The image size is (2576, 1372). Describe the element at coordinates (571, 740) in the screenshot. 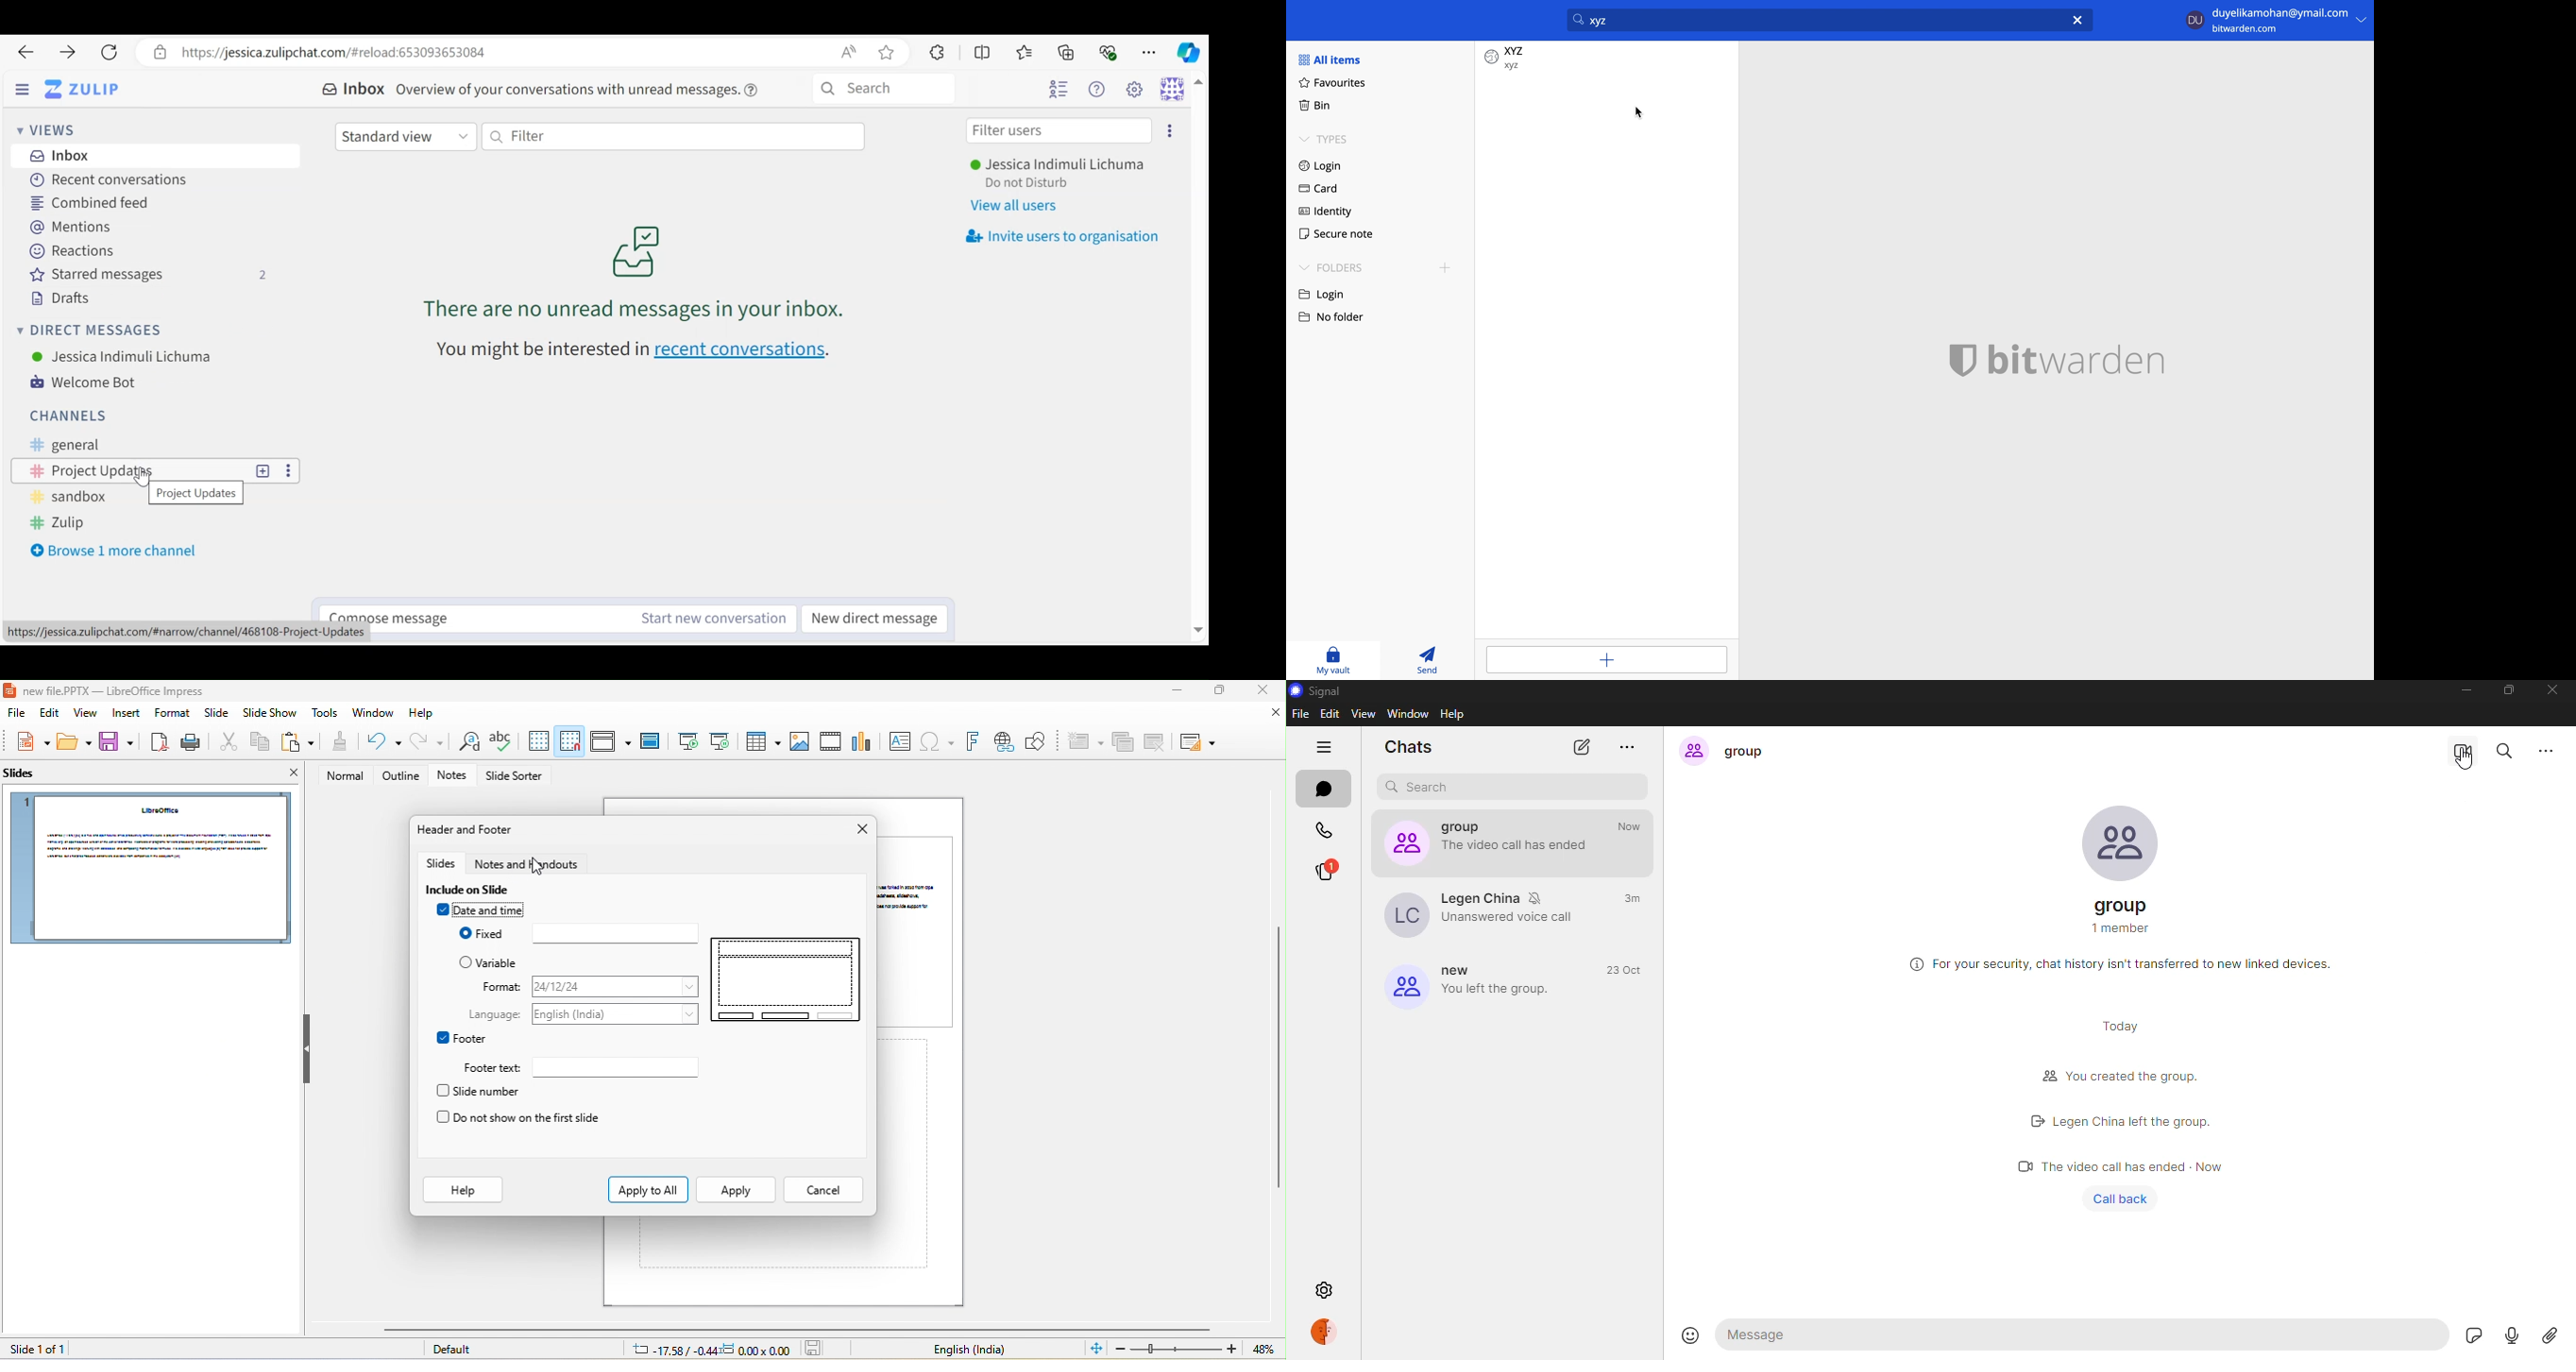

I see `snap to grid` at that location.